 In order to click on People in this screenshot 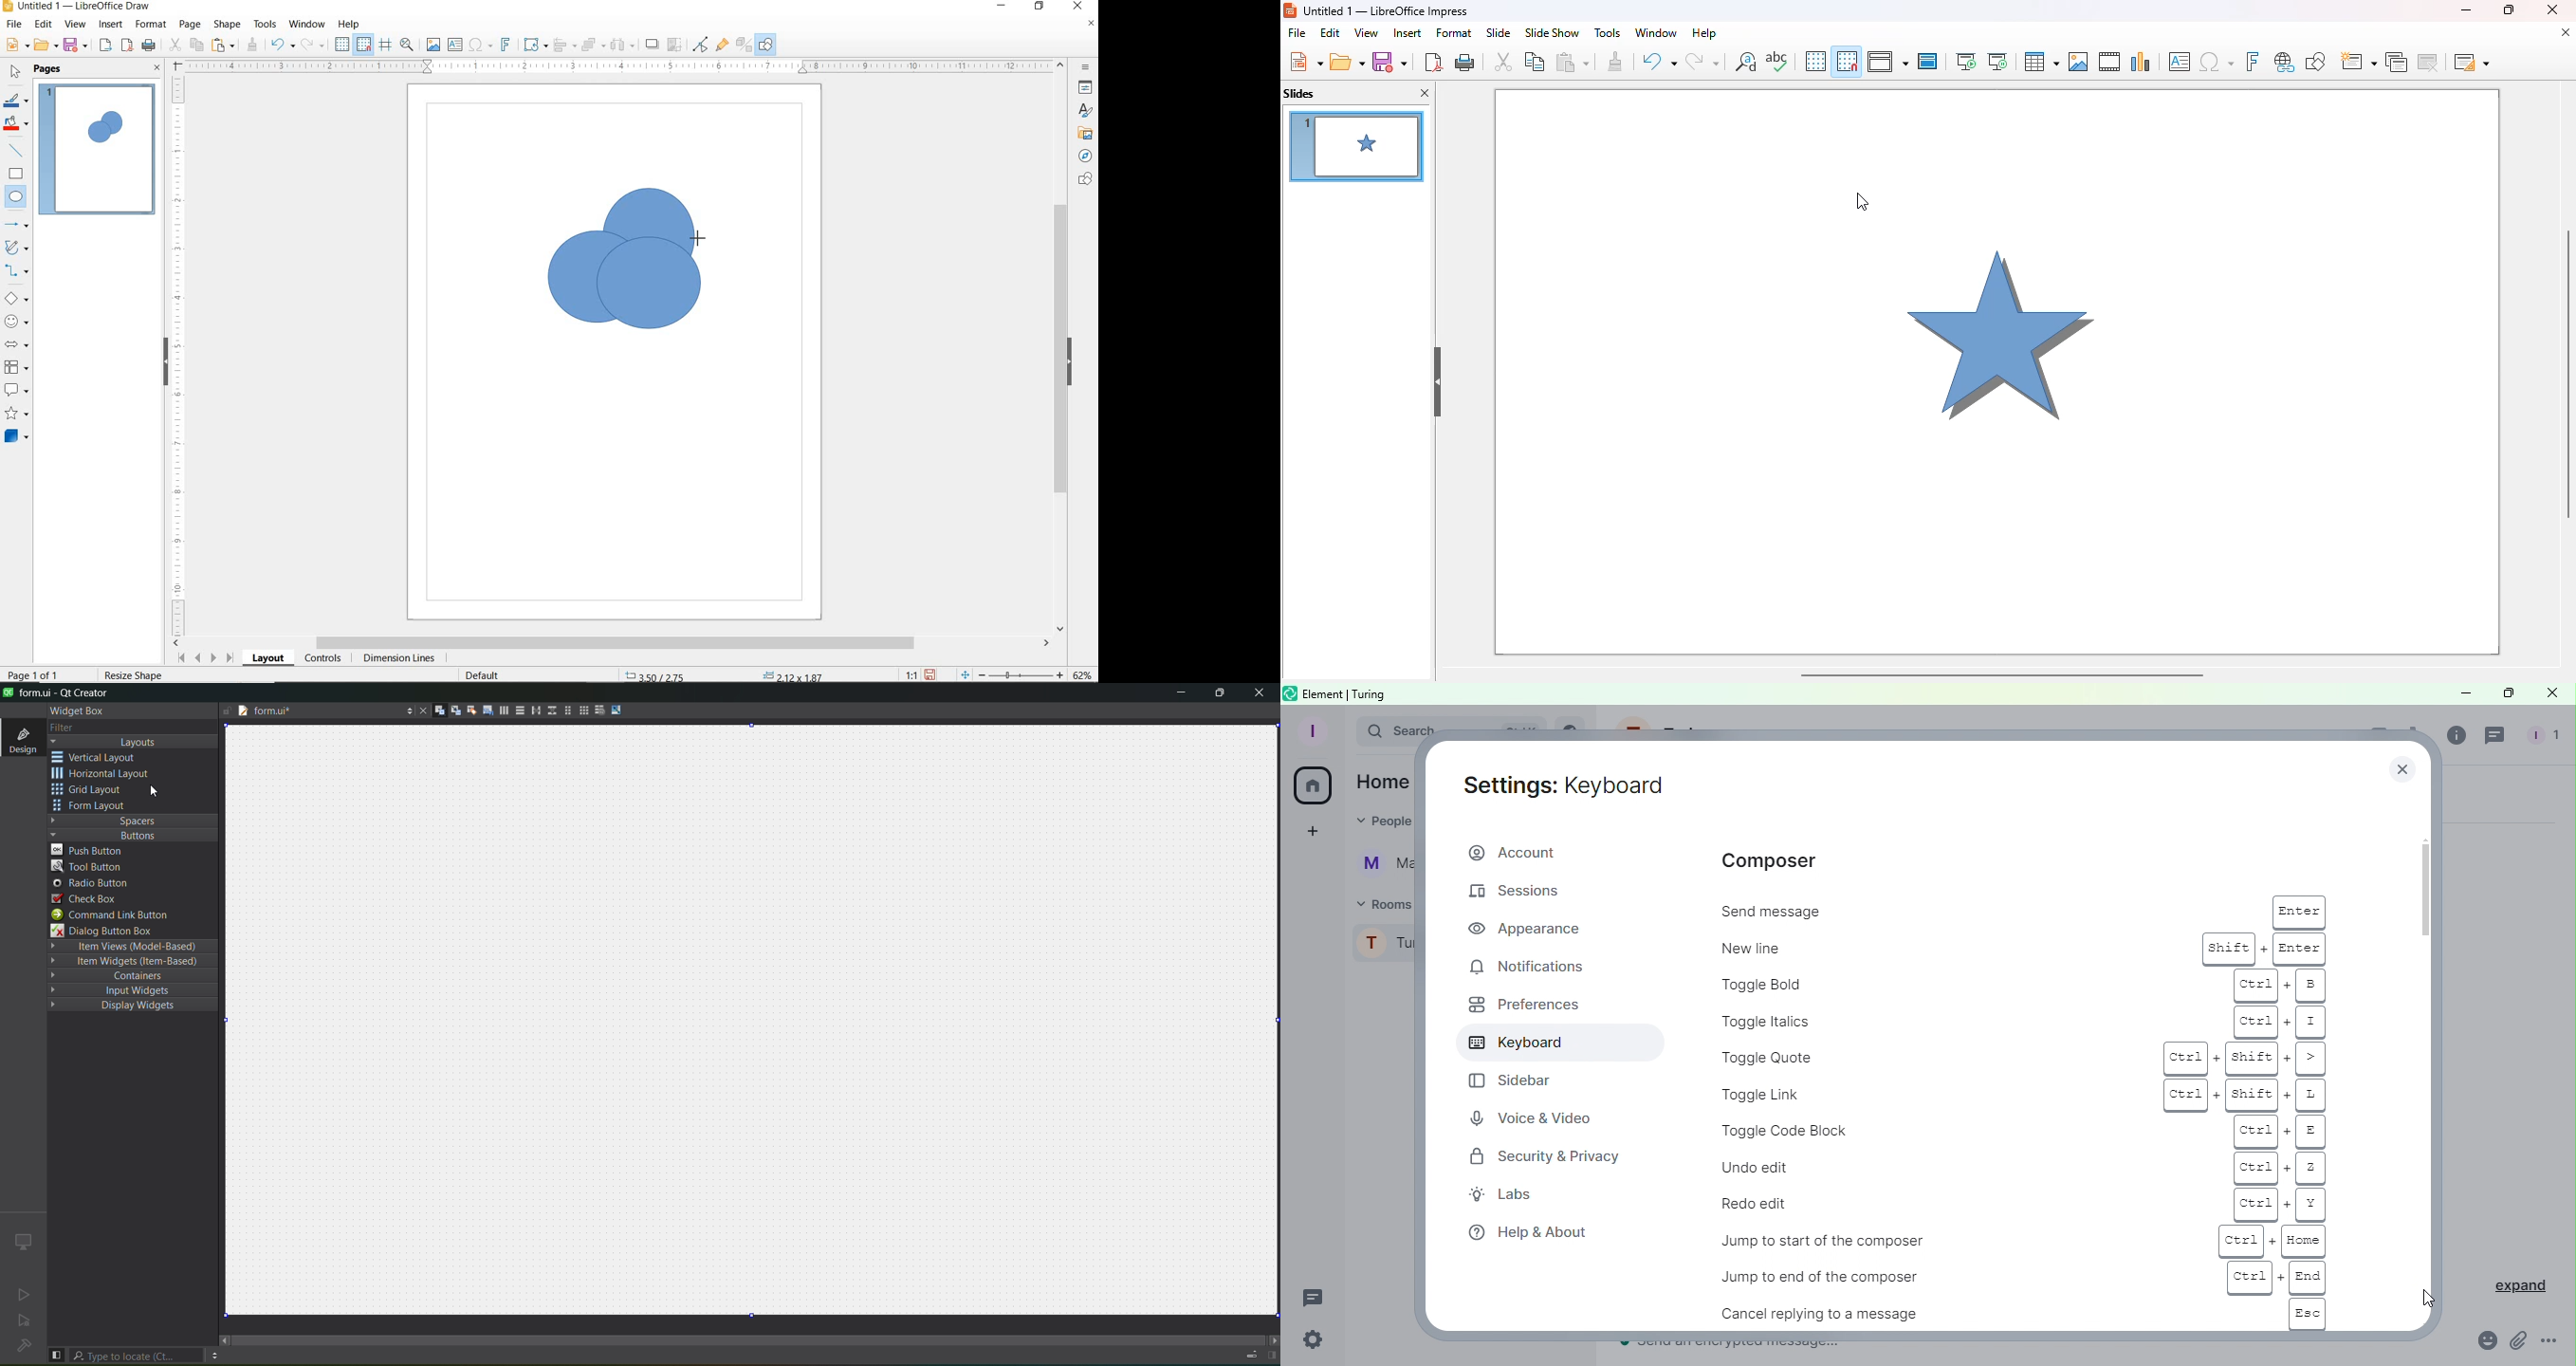, I will do `click(2541, 737)`.